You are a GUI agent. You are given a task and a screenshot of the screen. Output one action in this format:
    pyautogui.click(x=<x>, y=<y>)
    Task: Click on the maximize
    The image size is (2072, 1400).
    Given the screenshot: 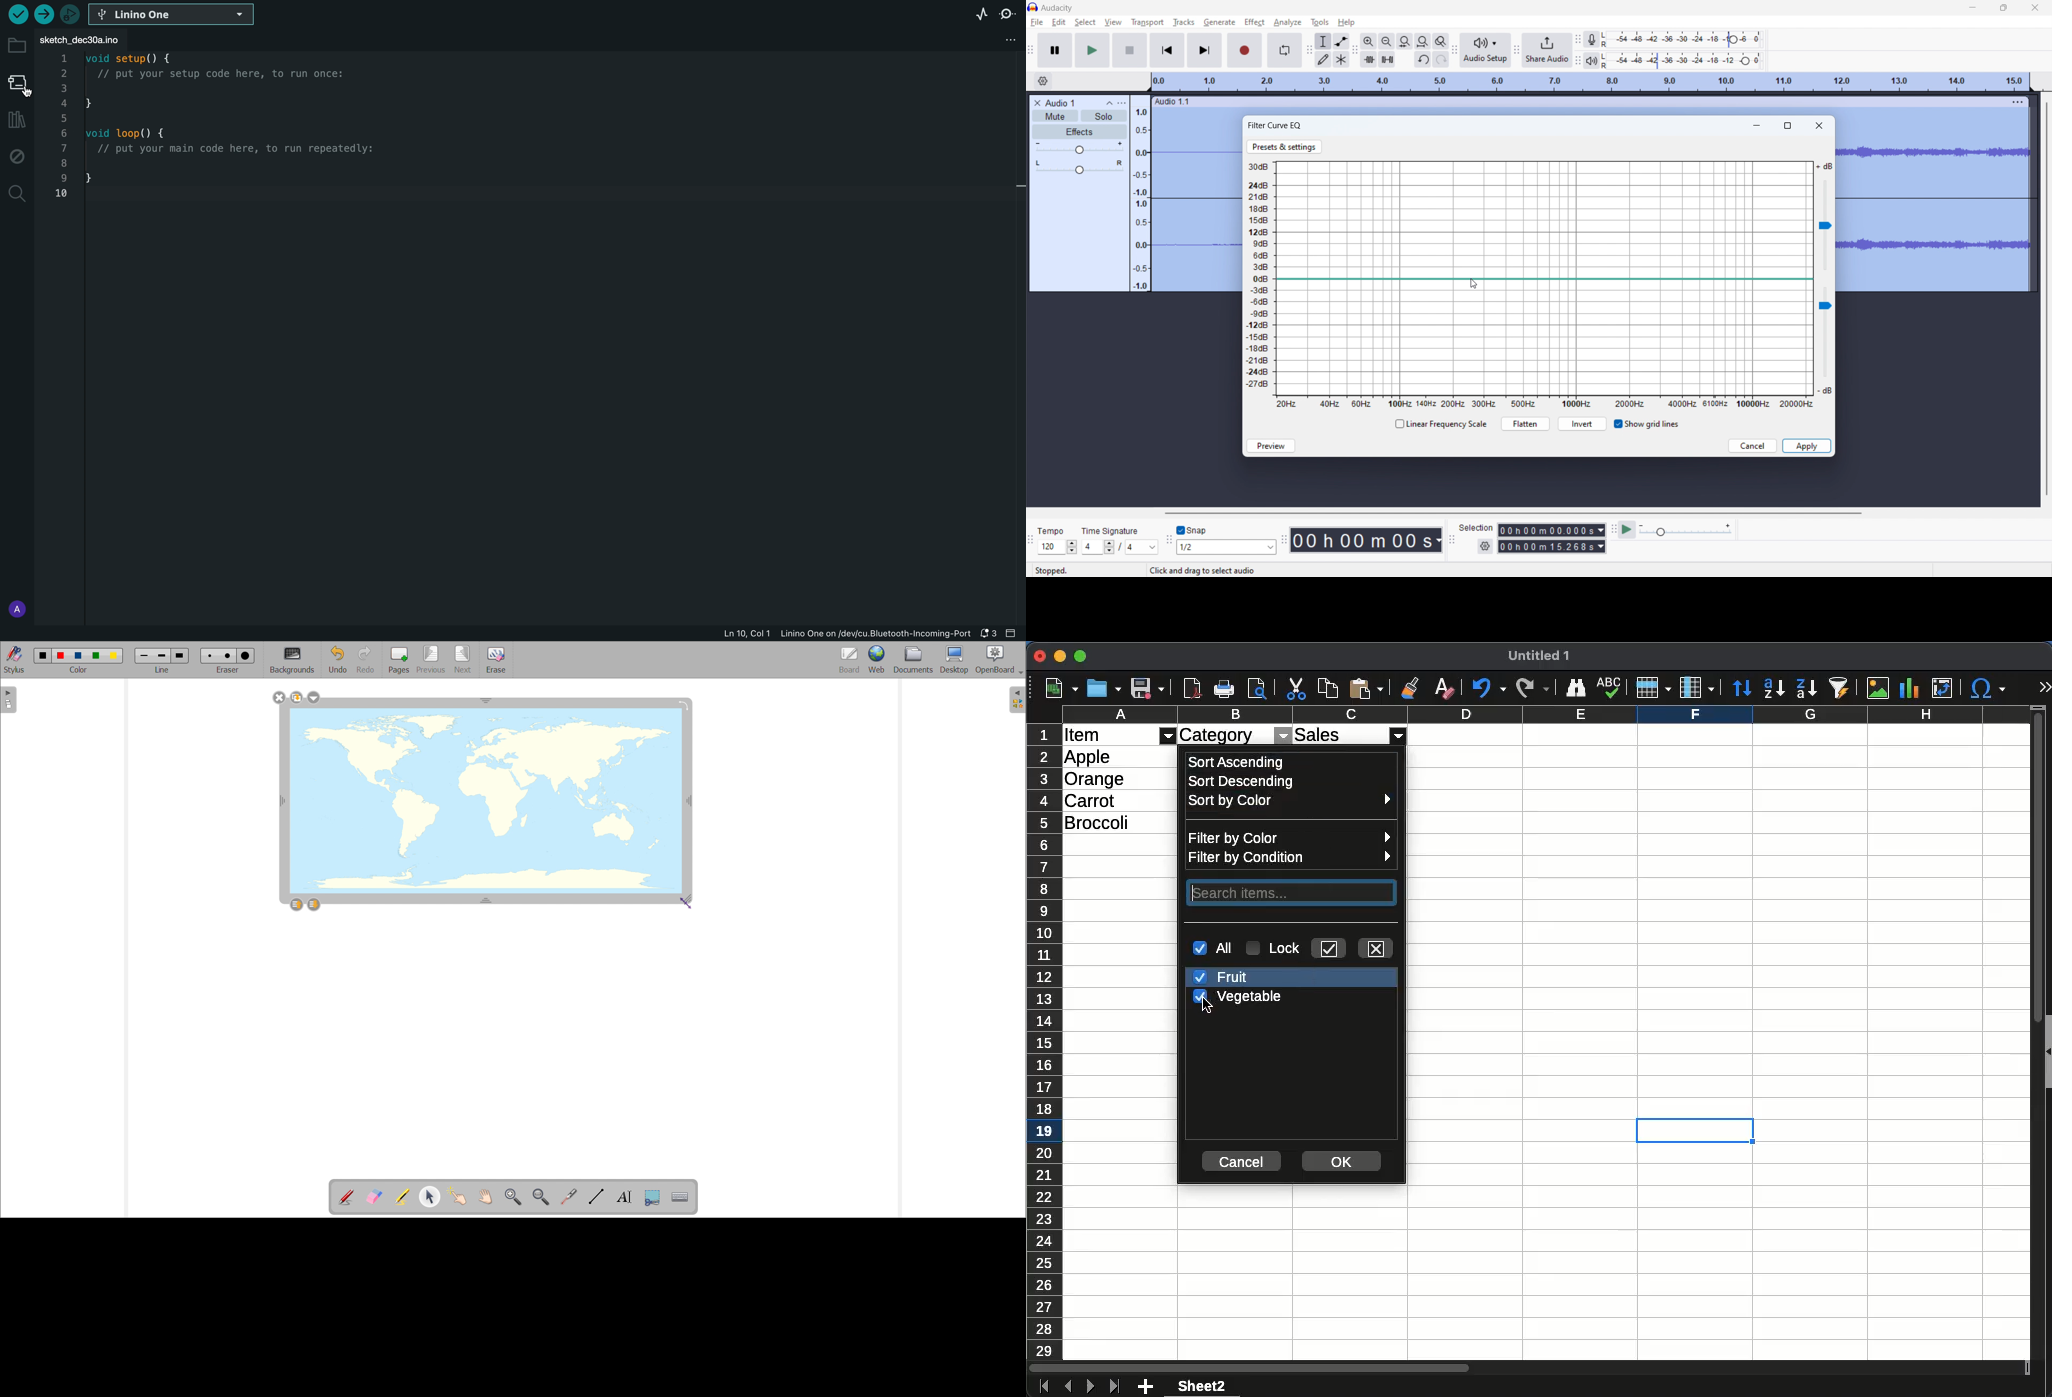 What is the action you would take?
    pyautogui.click(x=1079, y=656)
    